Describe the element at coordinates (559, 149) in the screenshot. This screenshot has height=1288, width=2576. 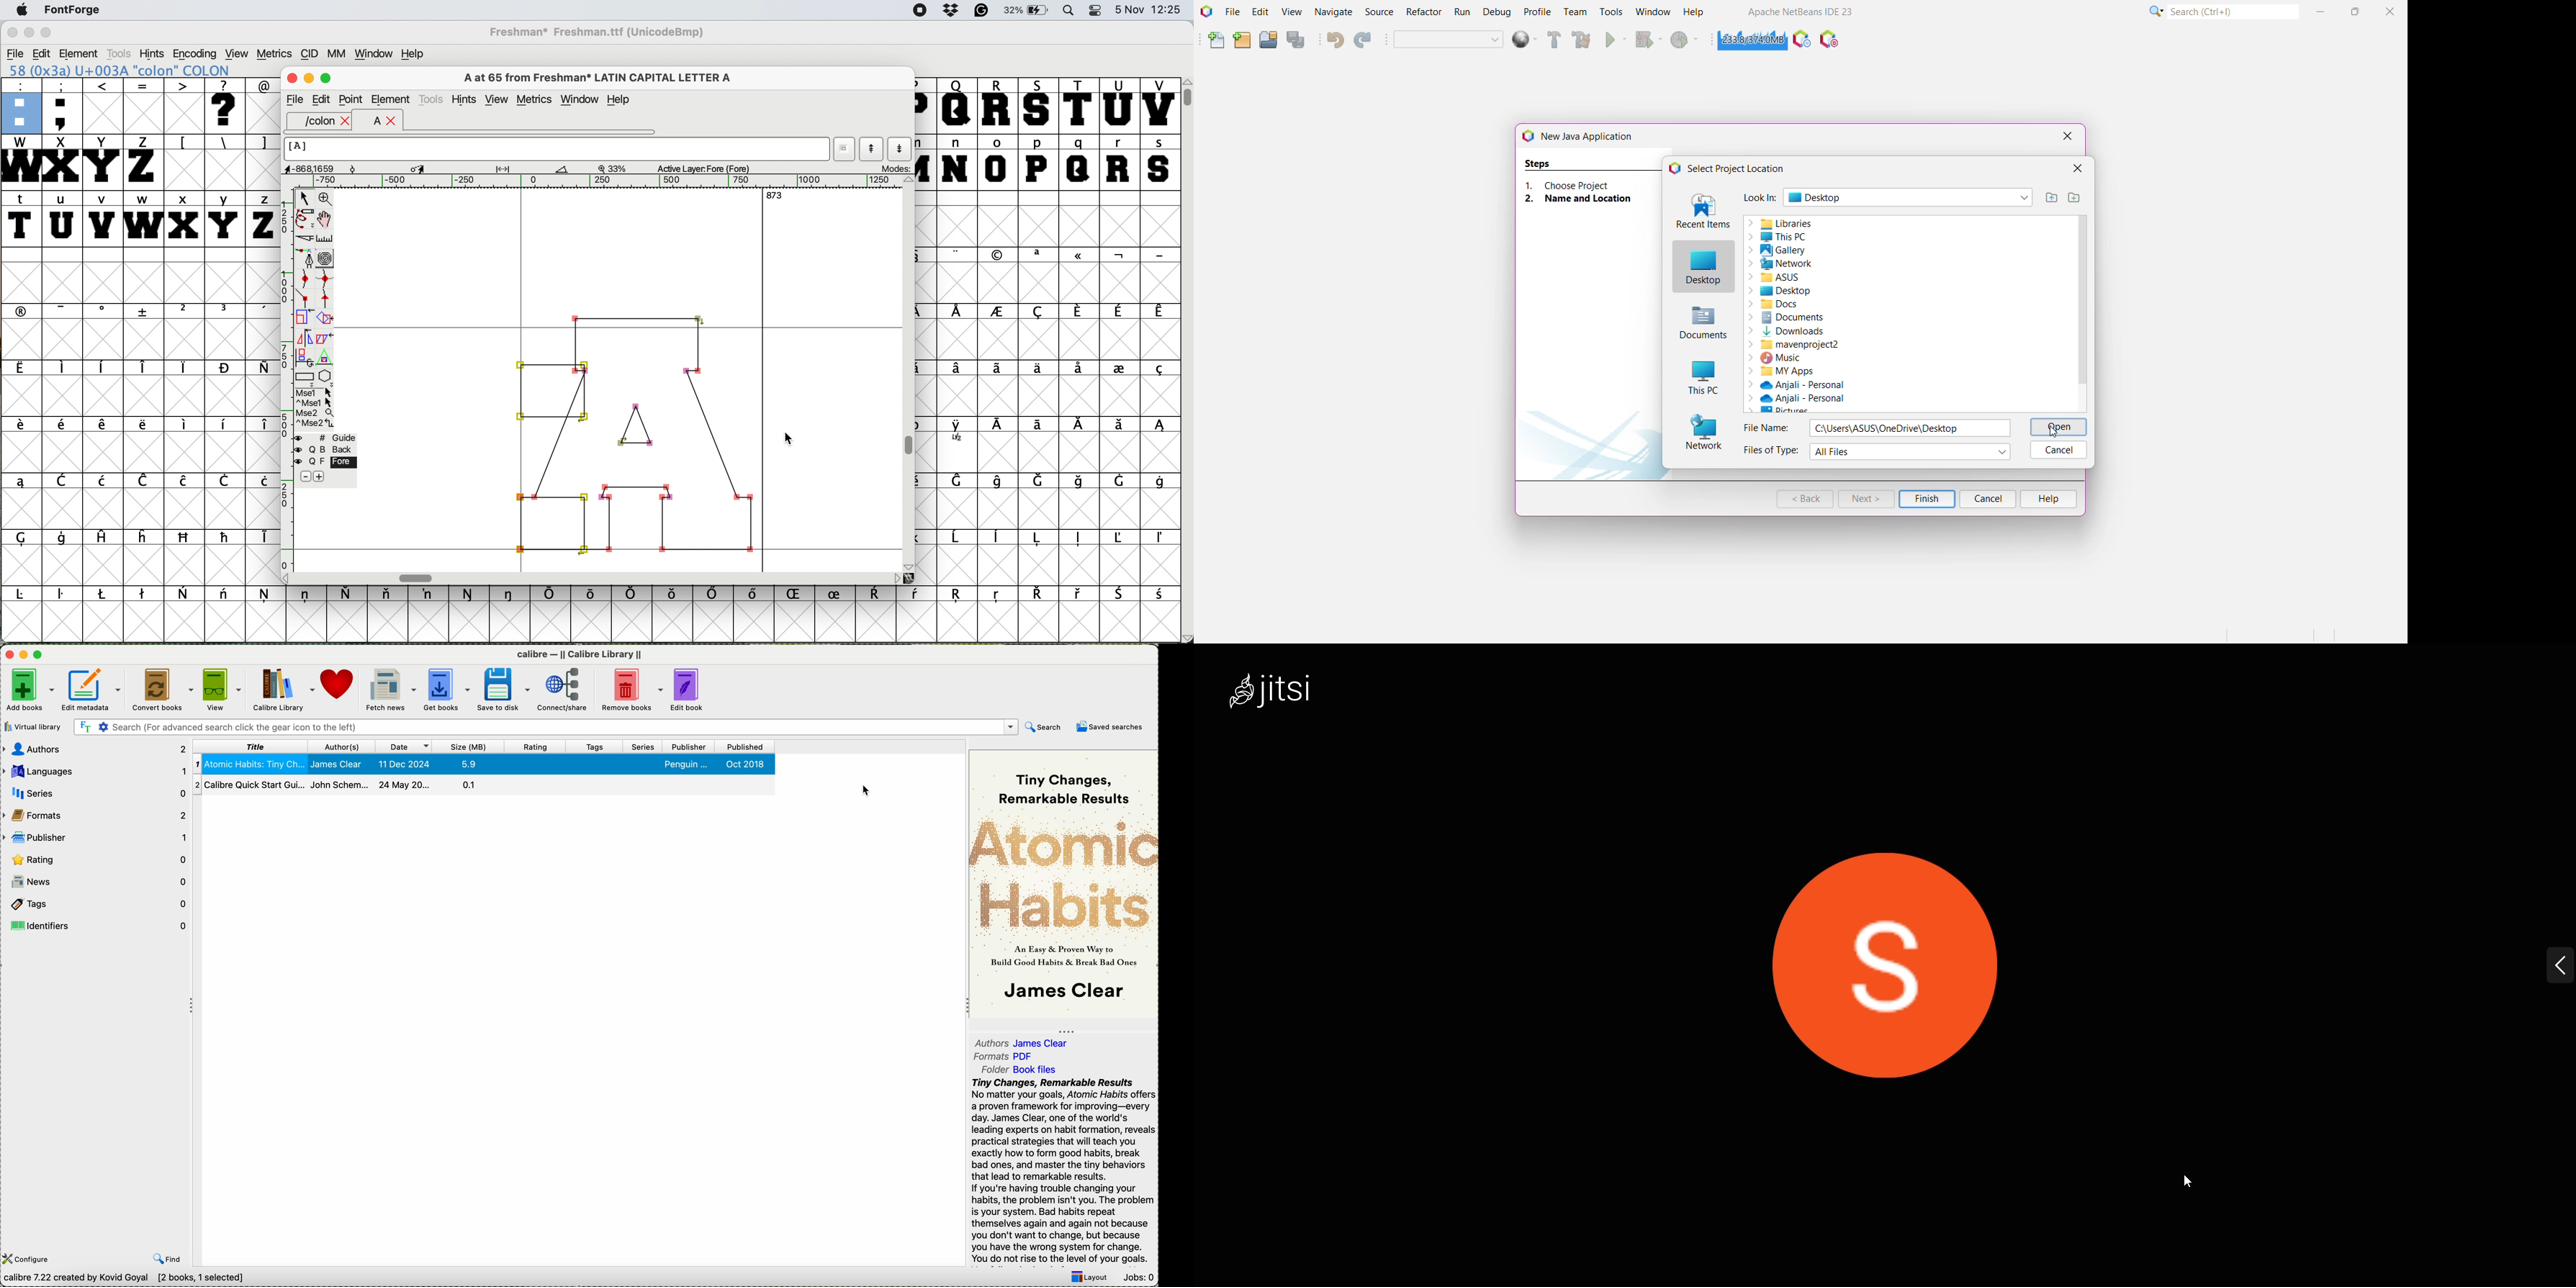
I see `glyph name` at that location.